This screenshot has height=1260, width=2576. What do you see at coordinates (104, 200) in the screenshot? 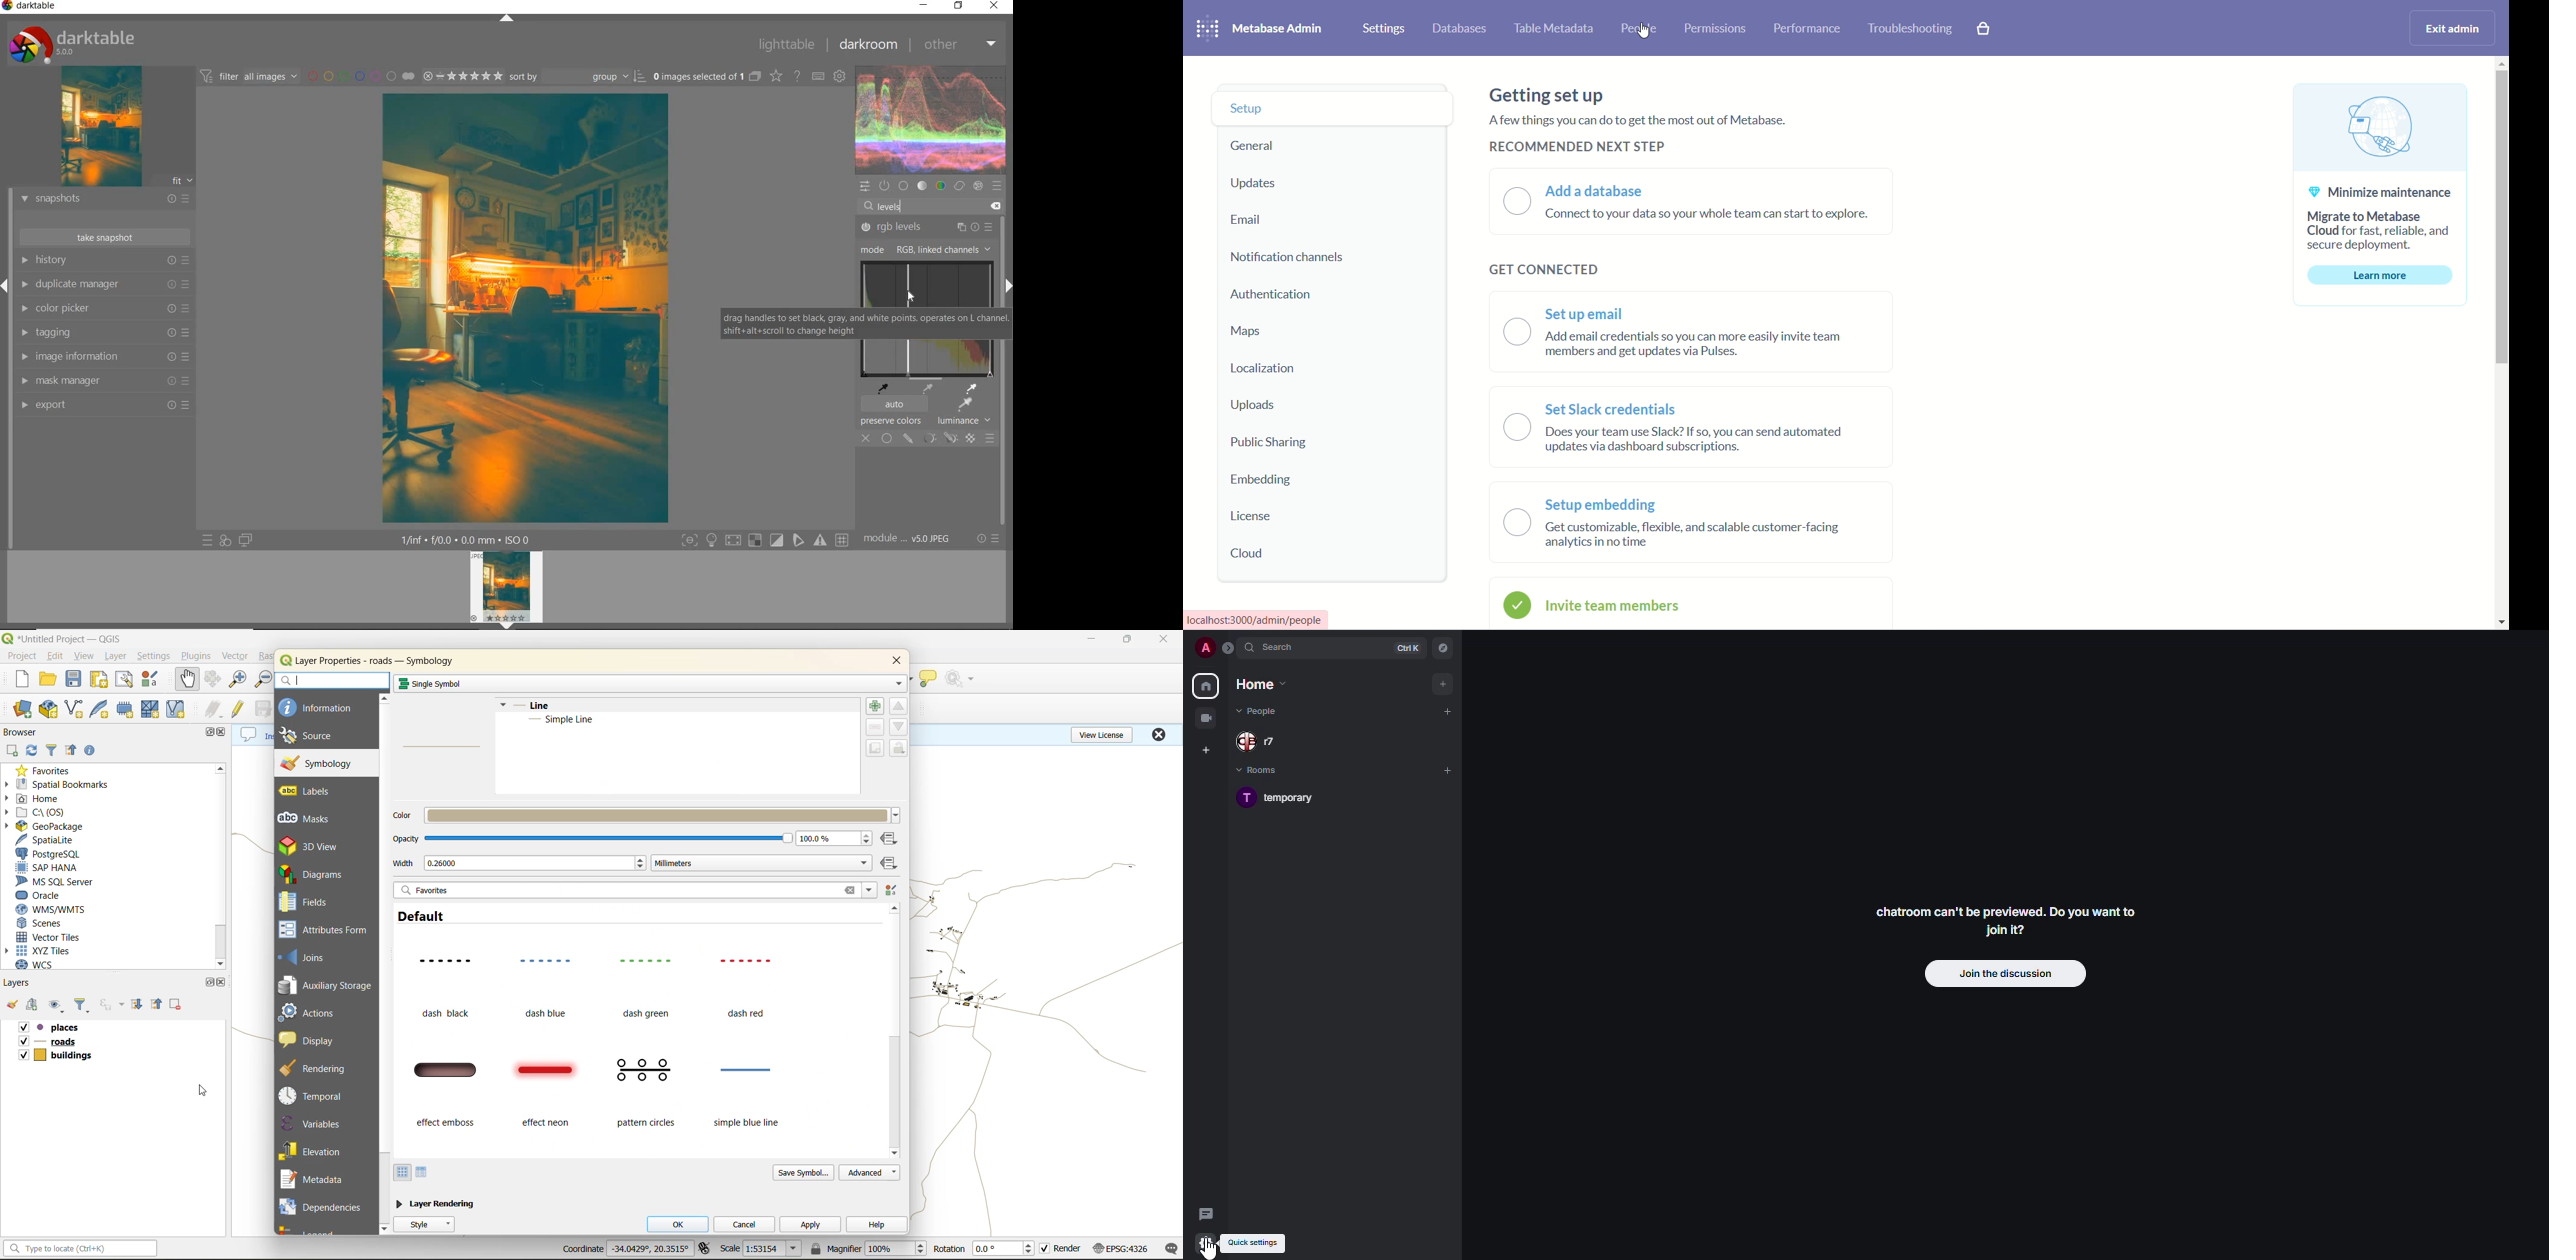
I see `snapshots` at bounding box center [104, 200].